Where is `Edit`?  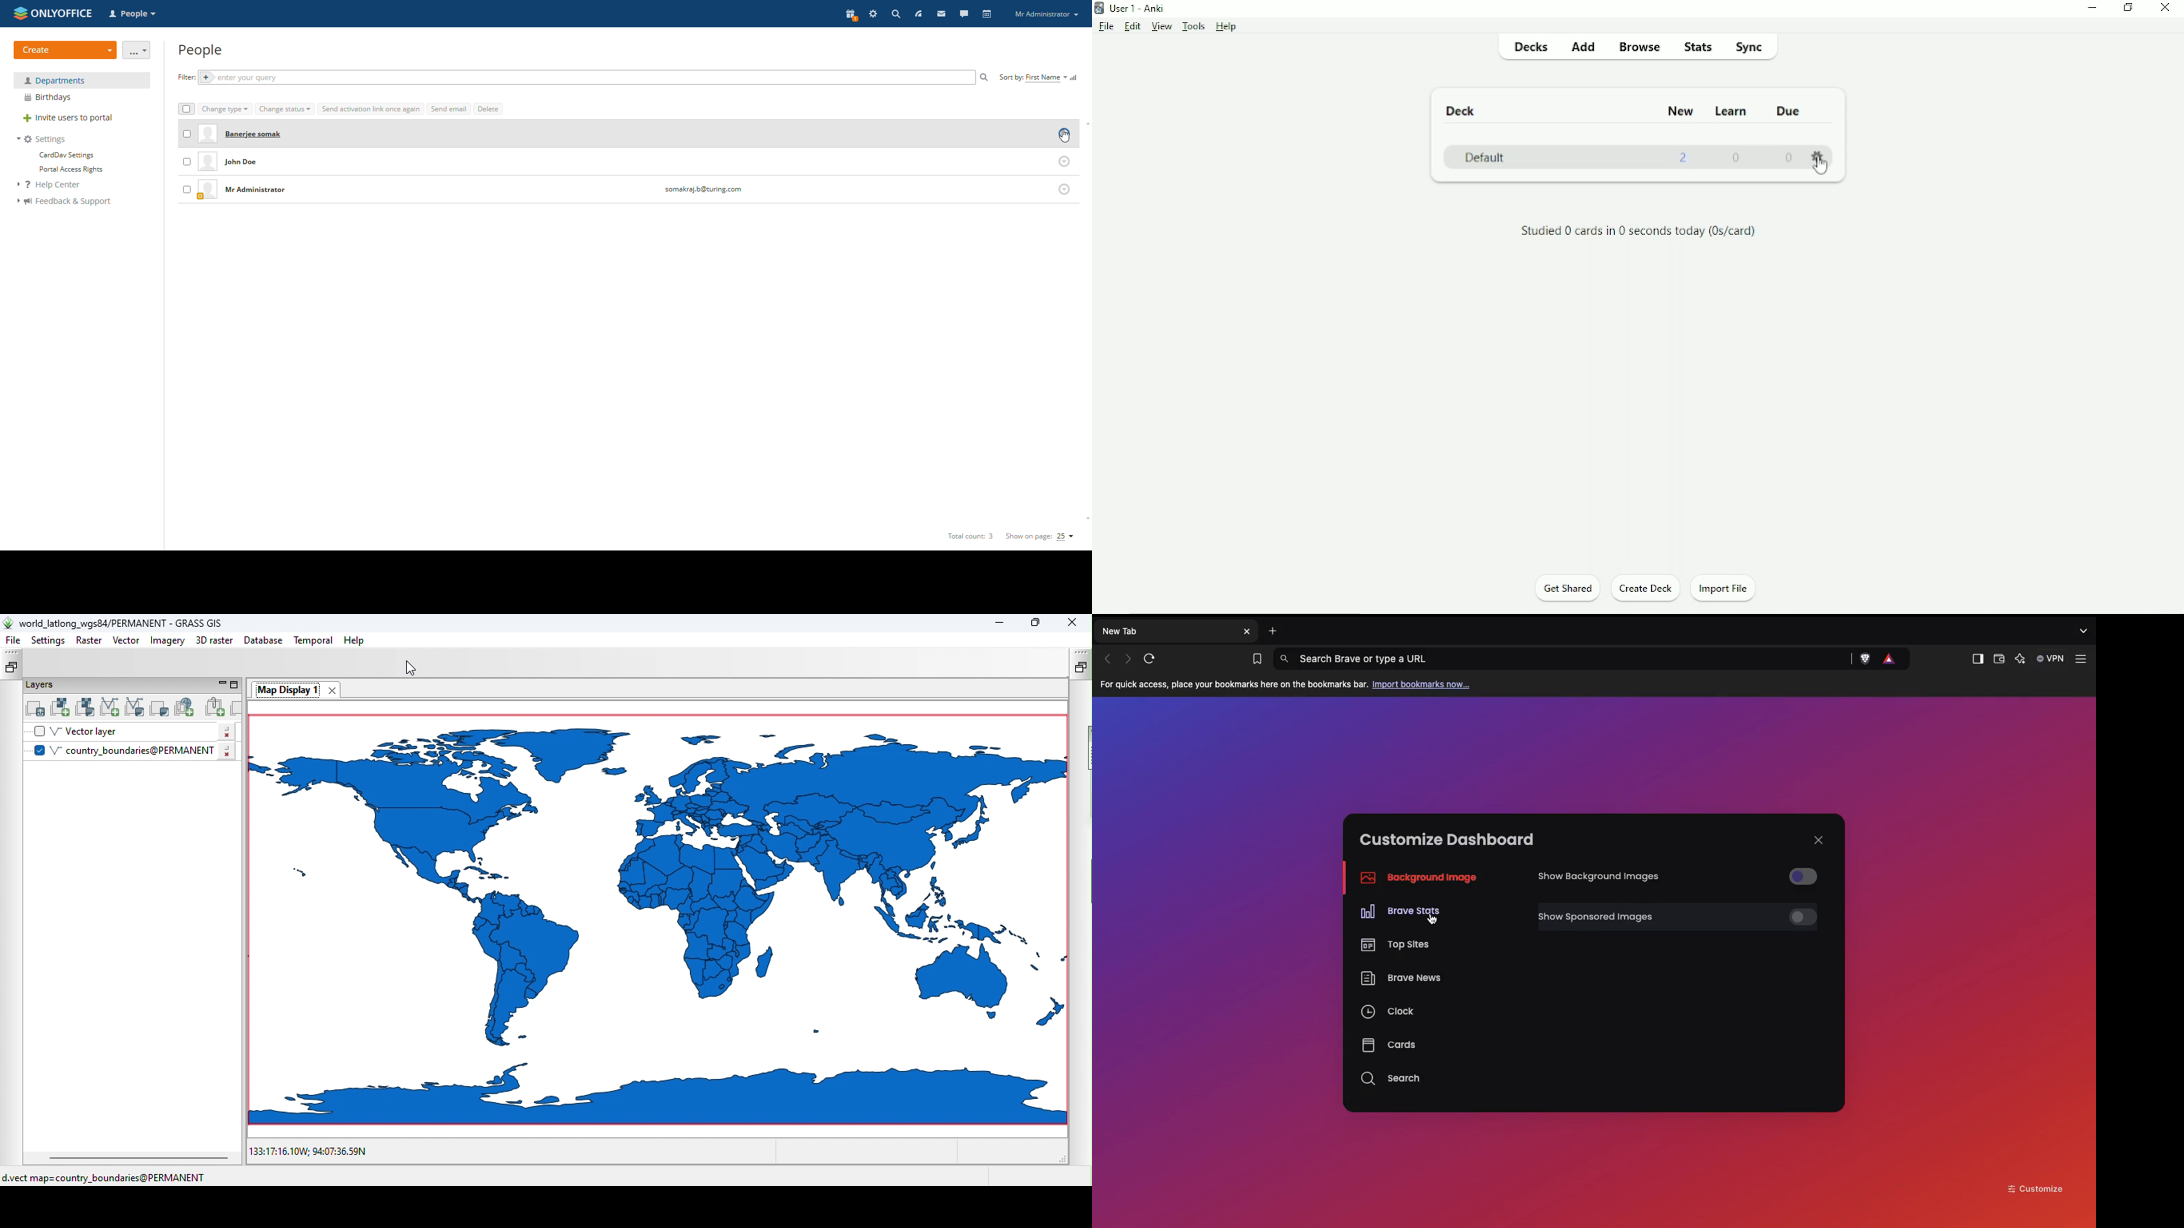 Edit is located at coordinates (1132, 25).